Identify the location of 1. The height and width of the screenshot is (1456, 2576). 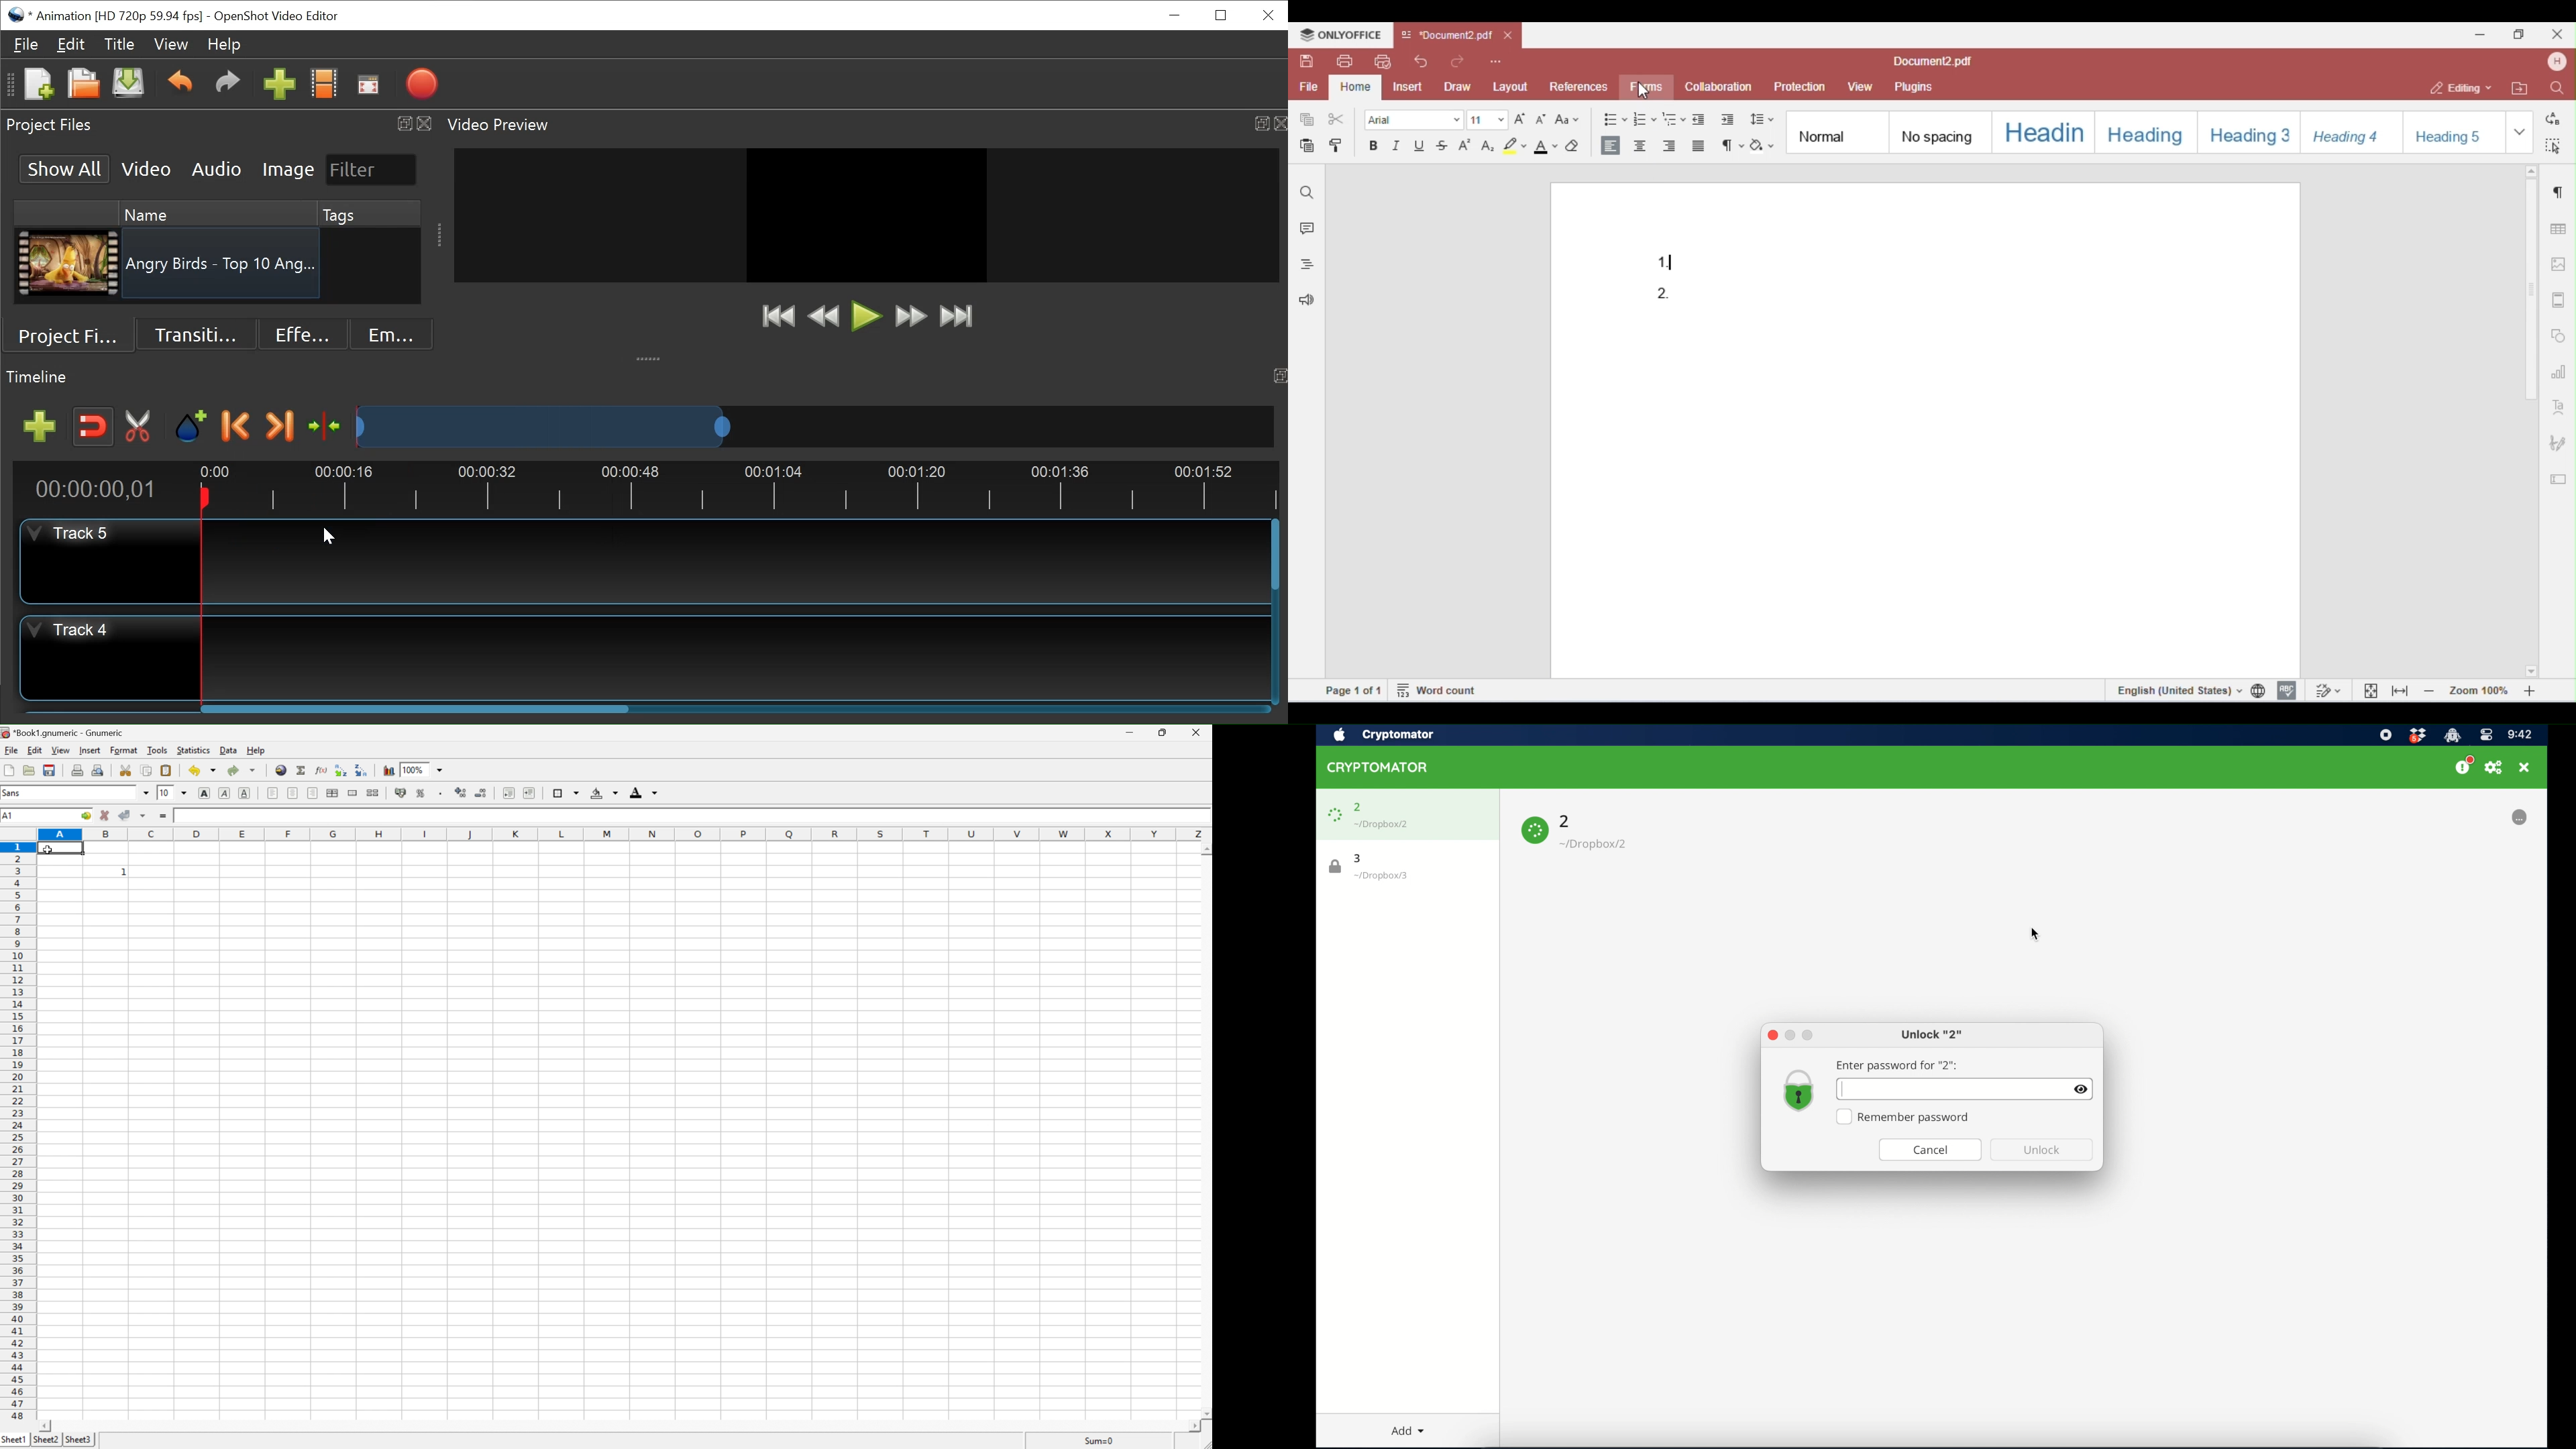
(123, 873).